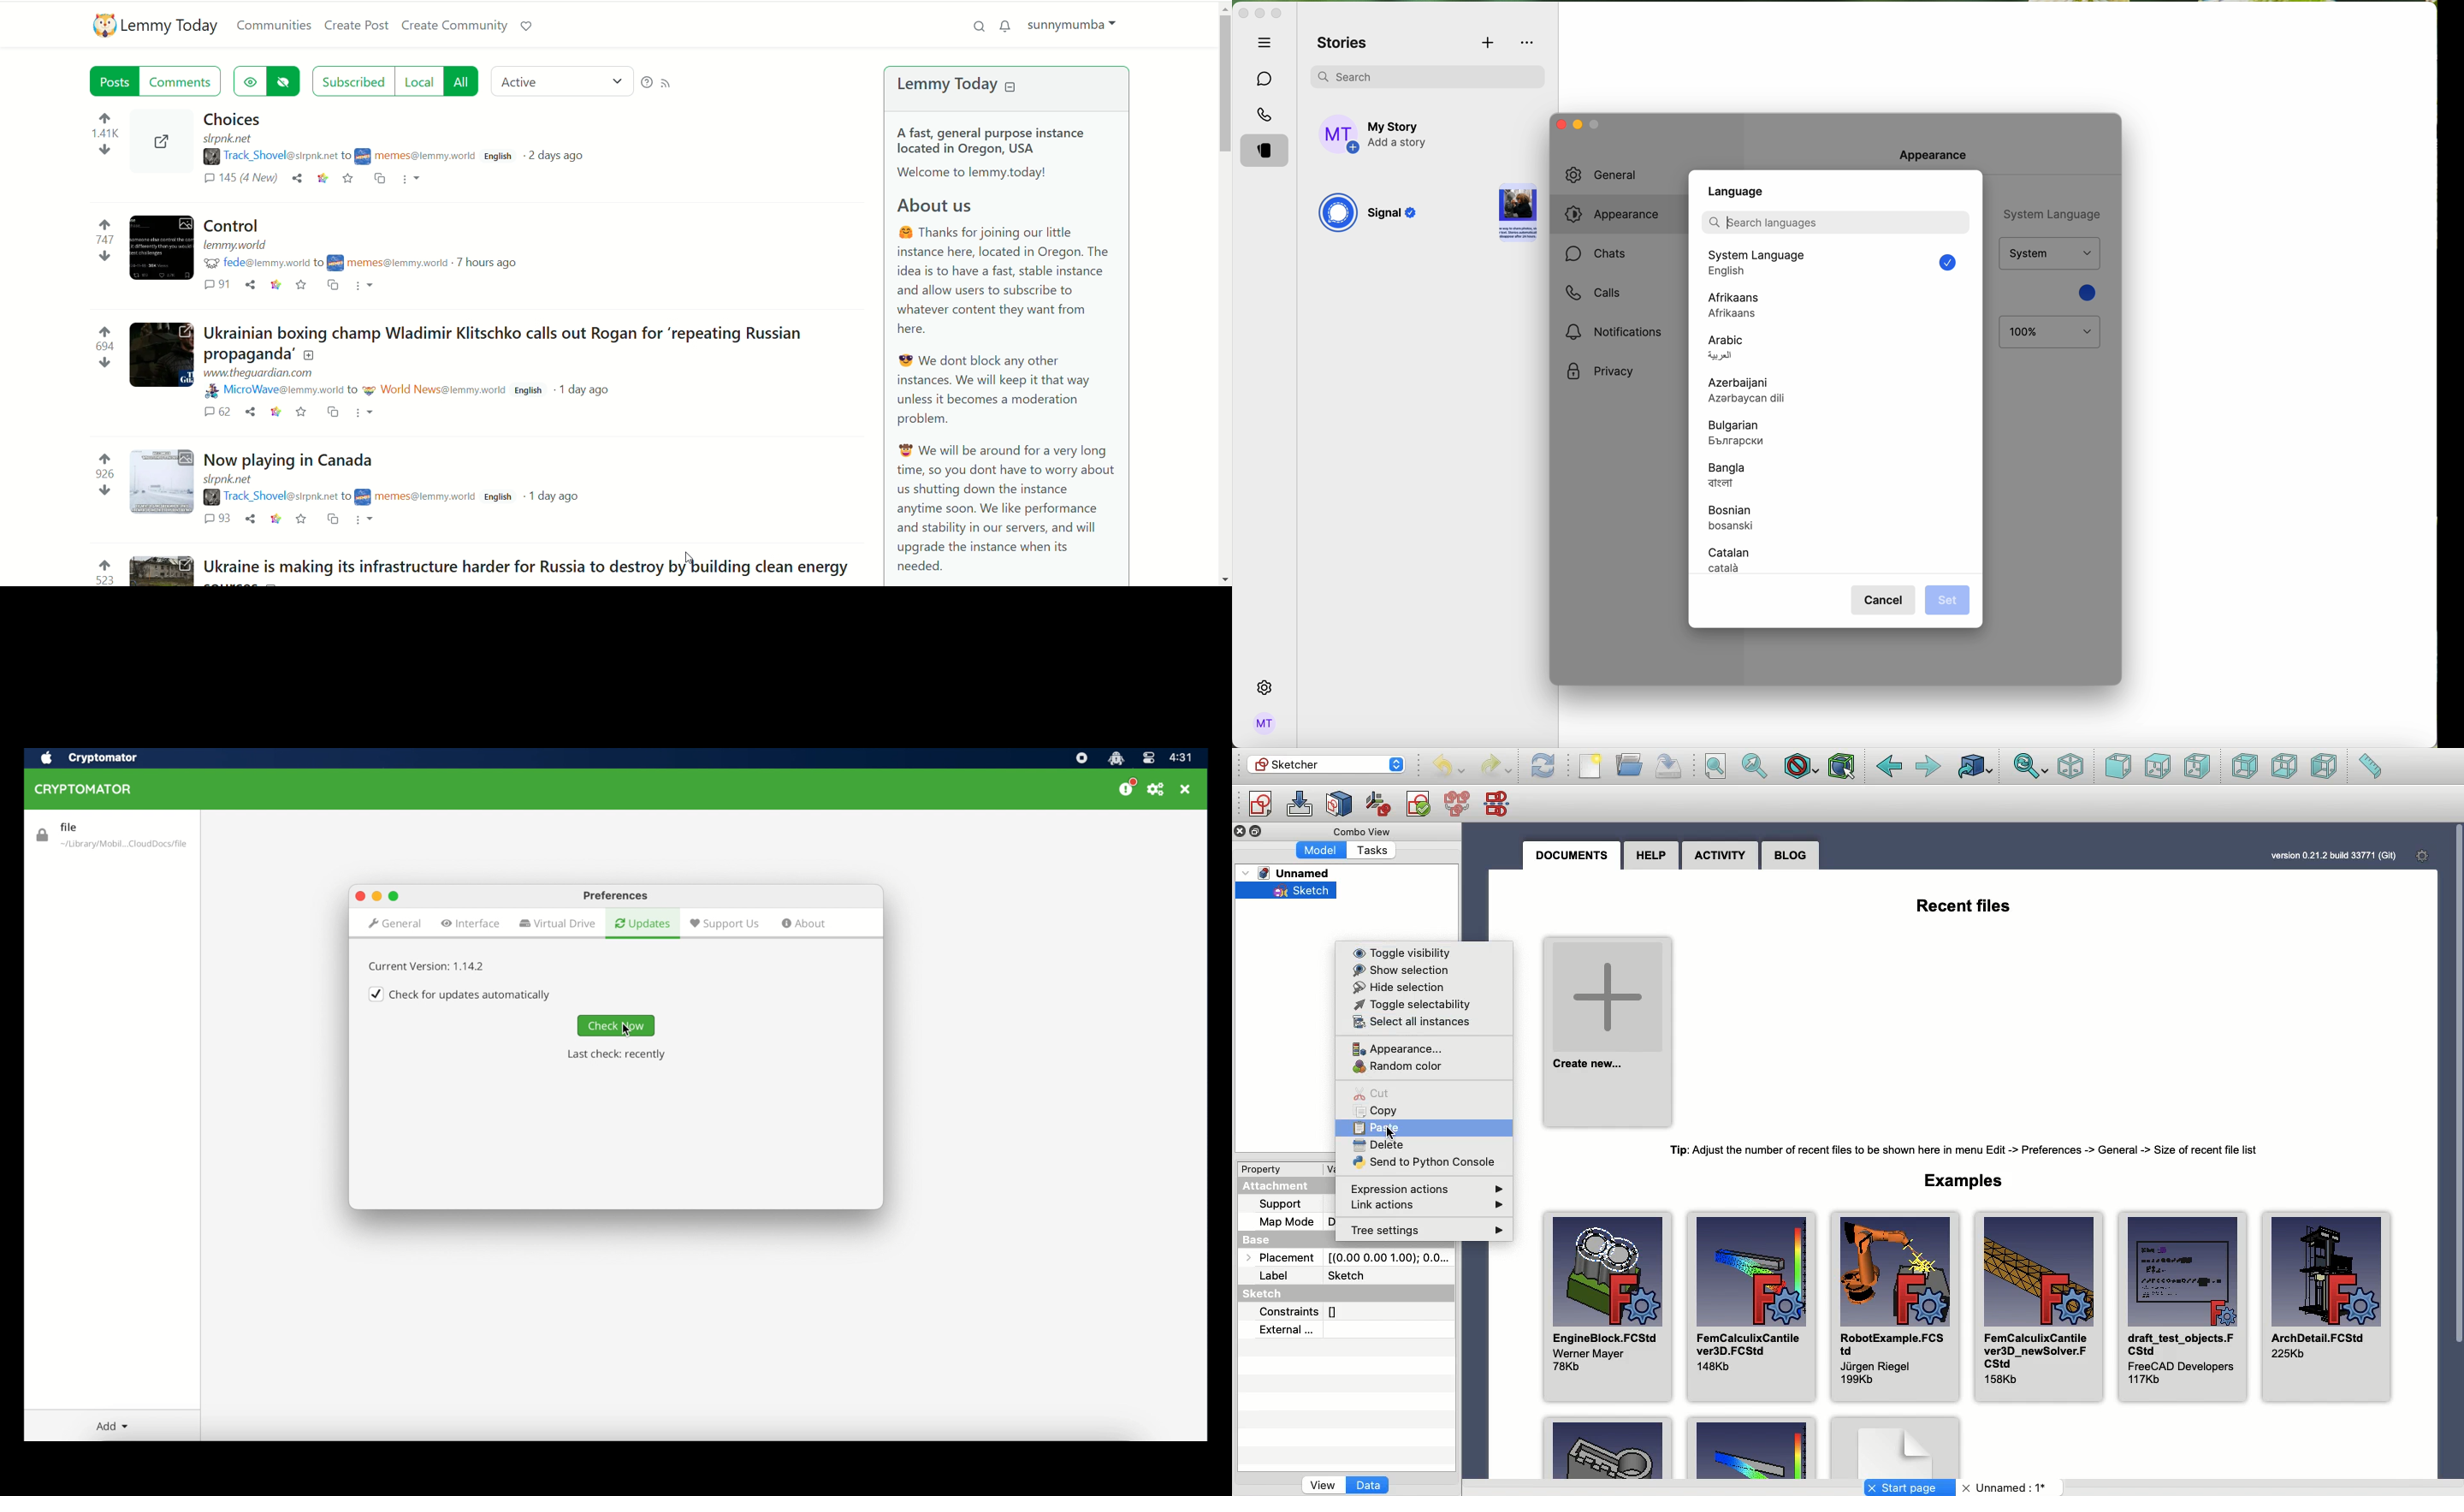  Describe the element at coordinates (1401, 757) in the screenshot. I see `Up arrow` at that location.